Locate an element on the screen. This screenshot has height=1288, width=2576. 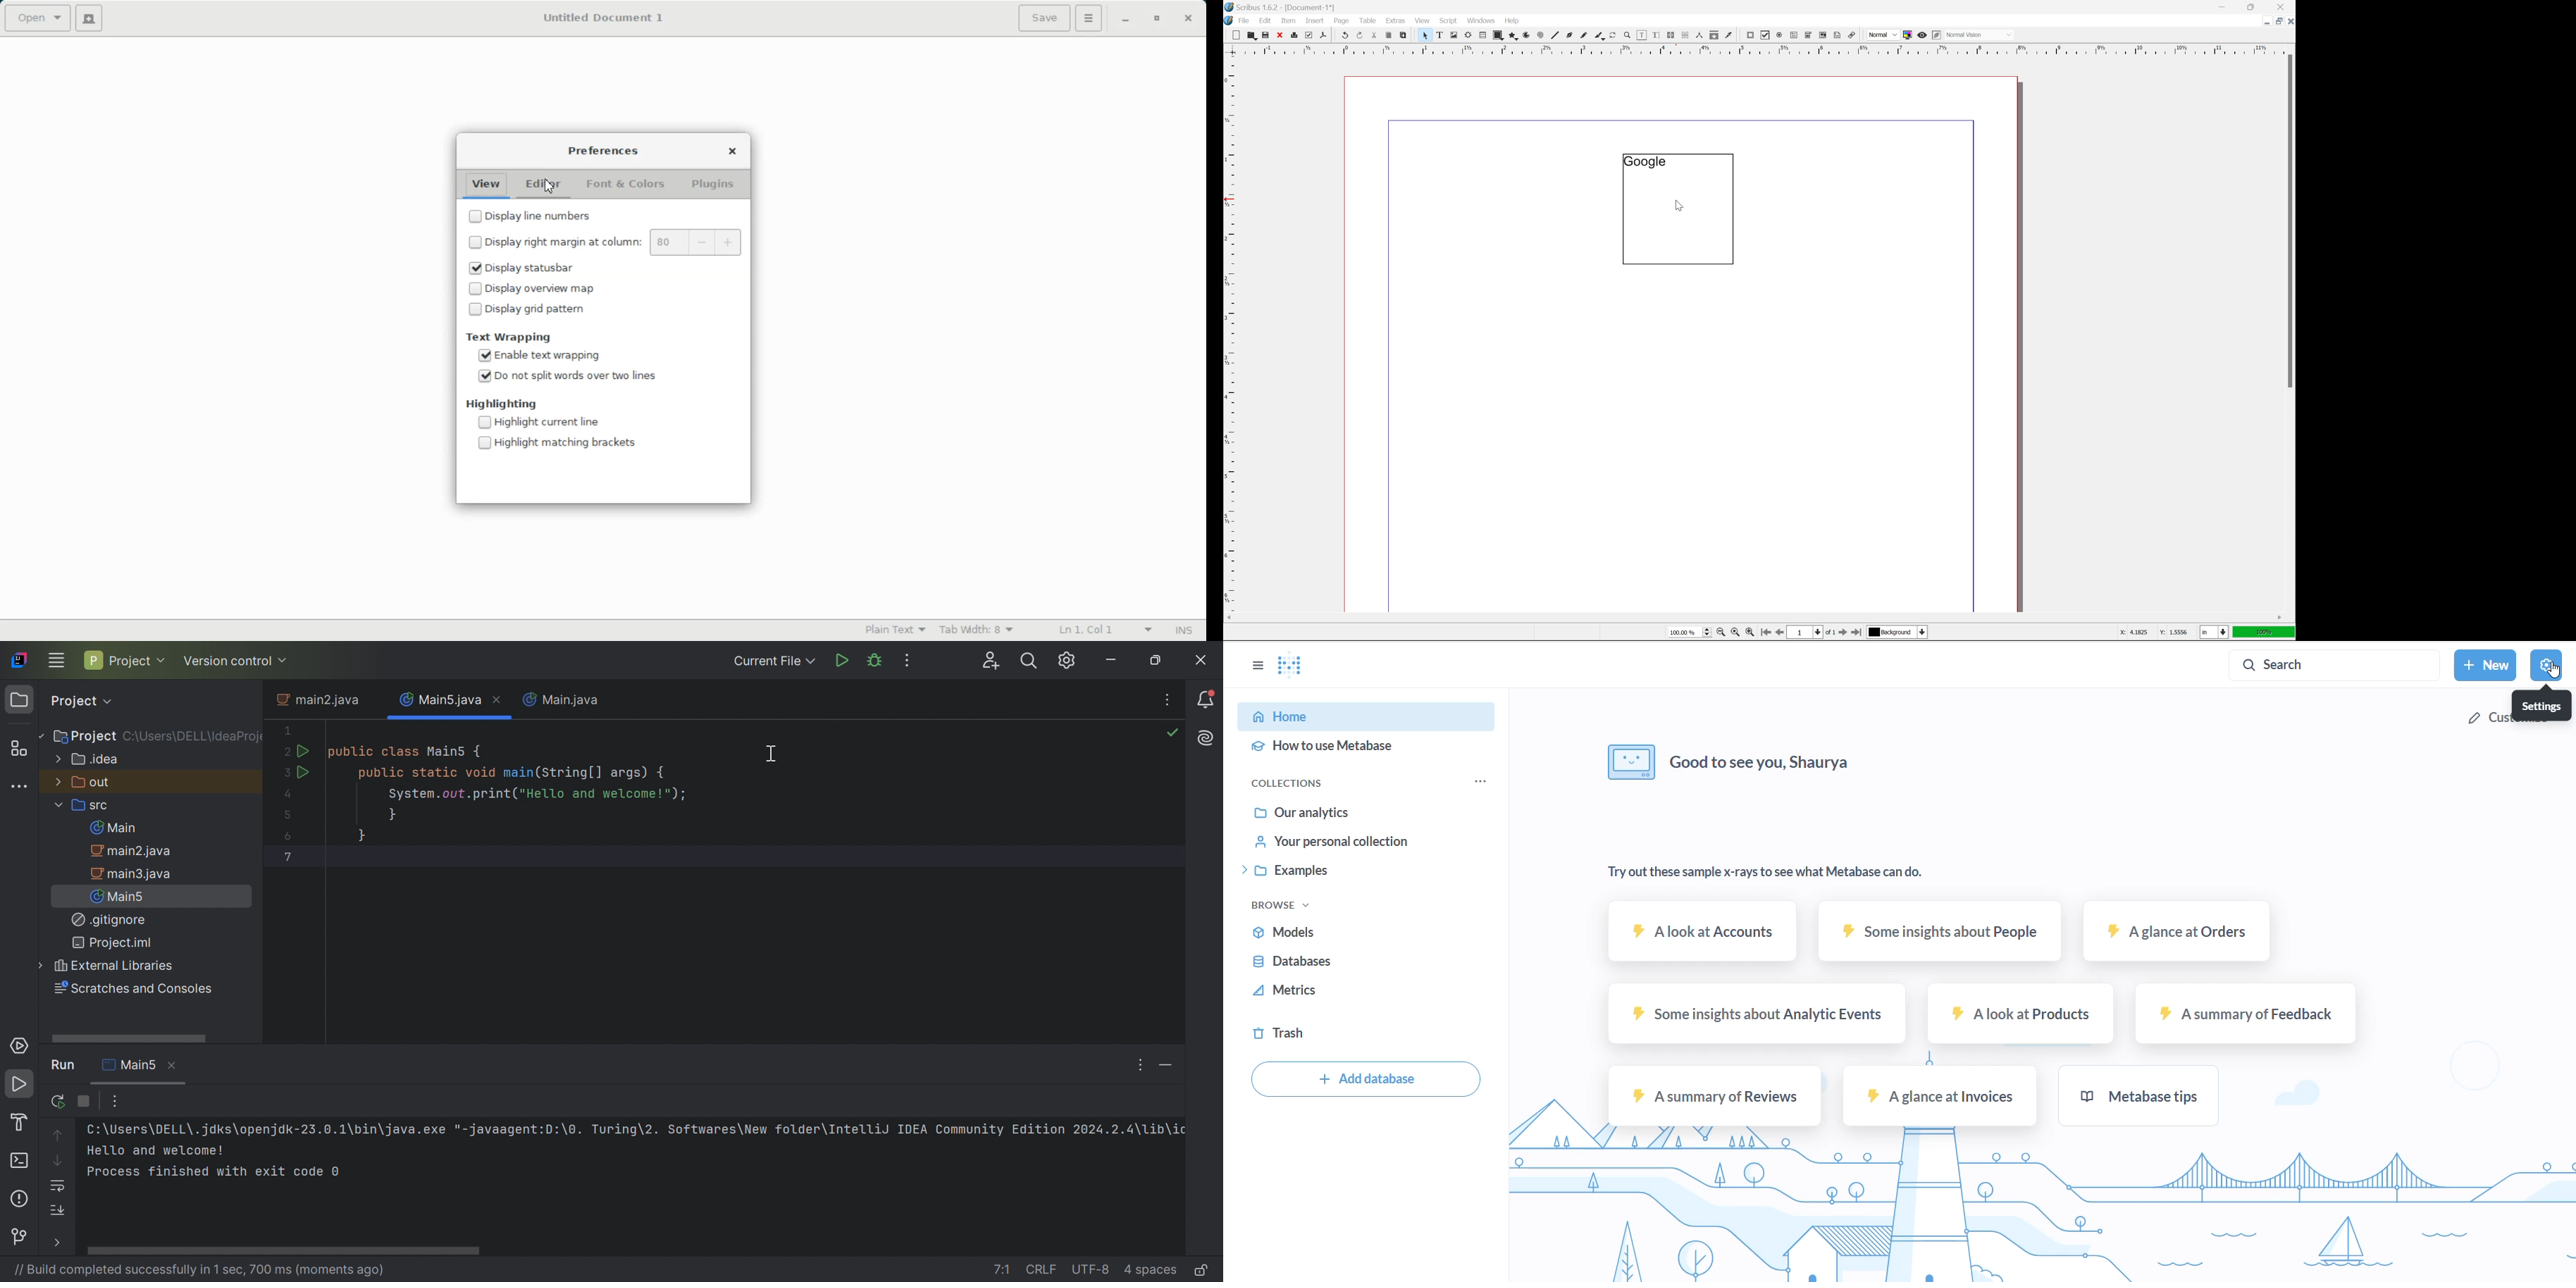
zoom to 100% is located at coordinates (1735, 634).